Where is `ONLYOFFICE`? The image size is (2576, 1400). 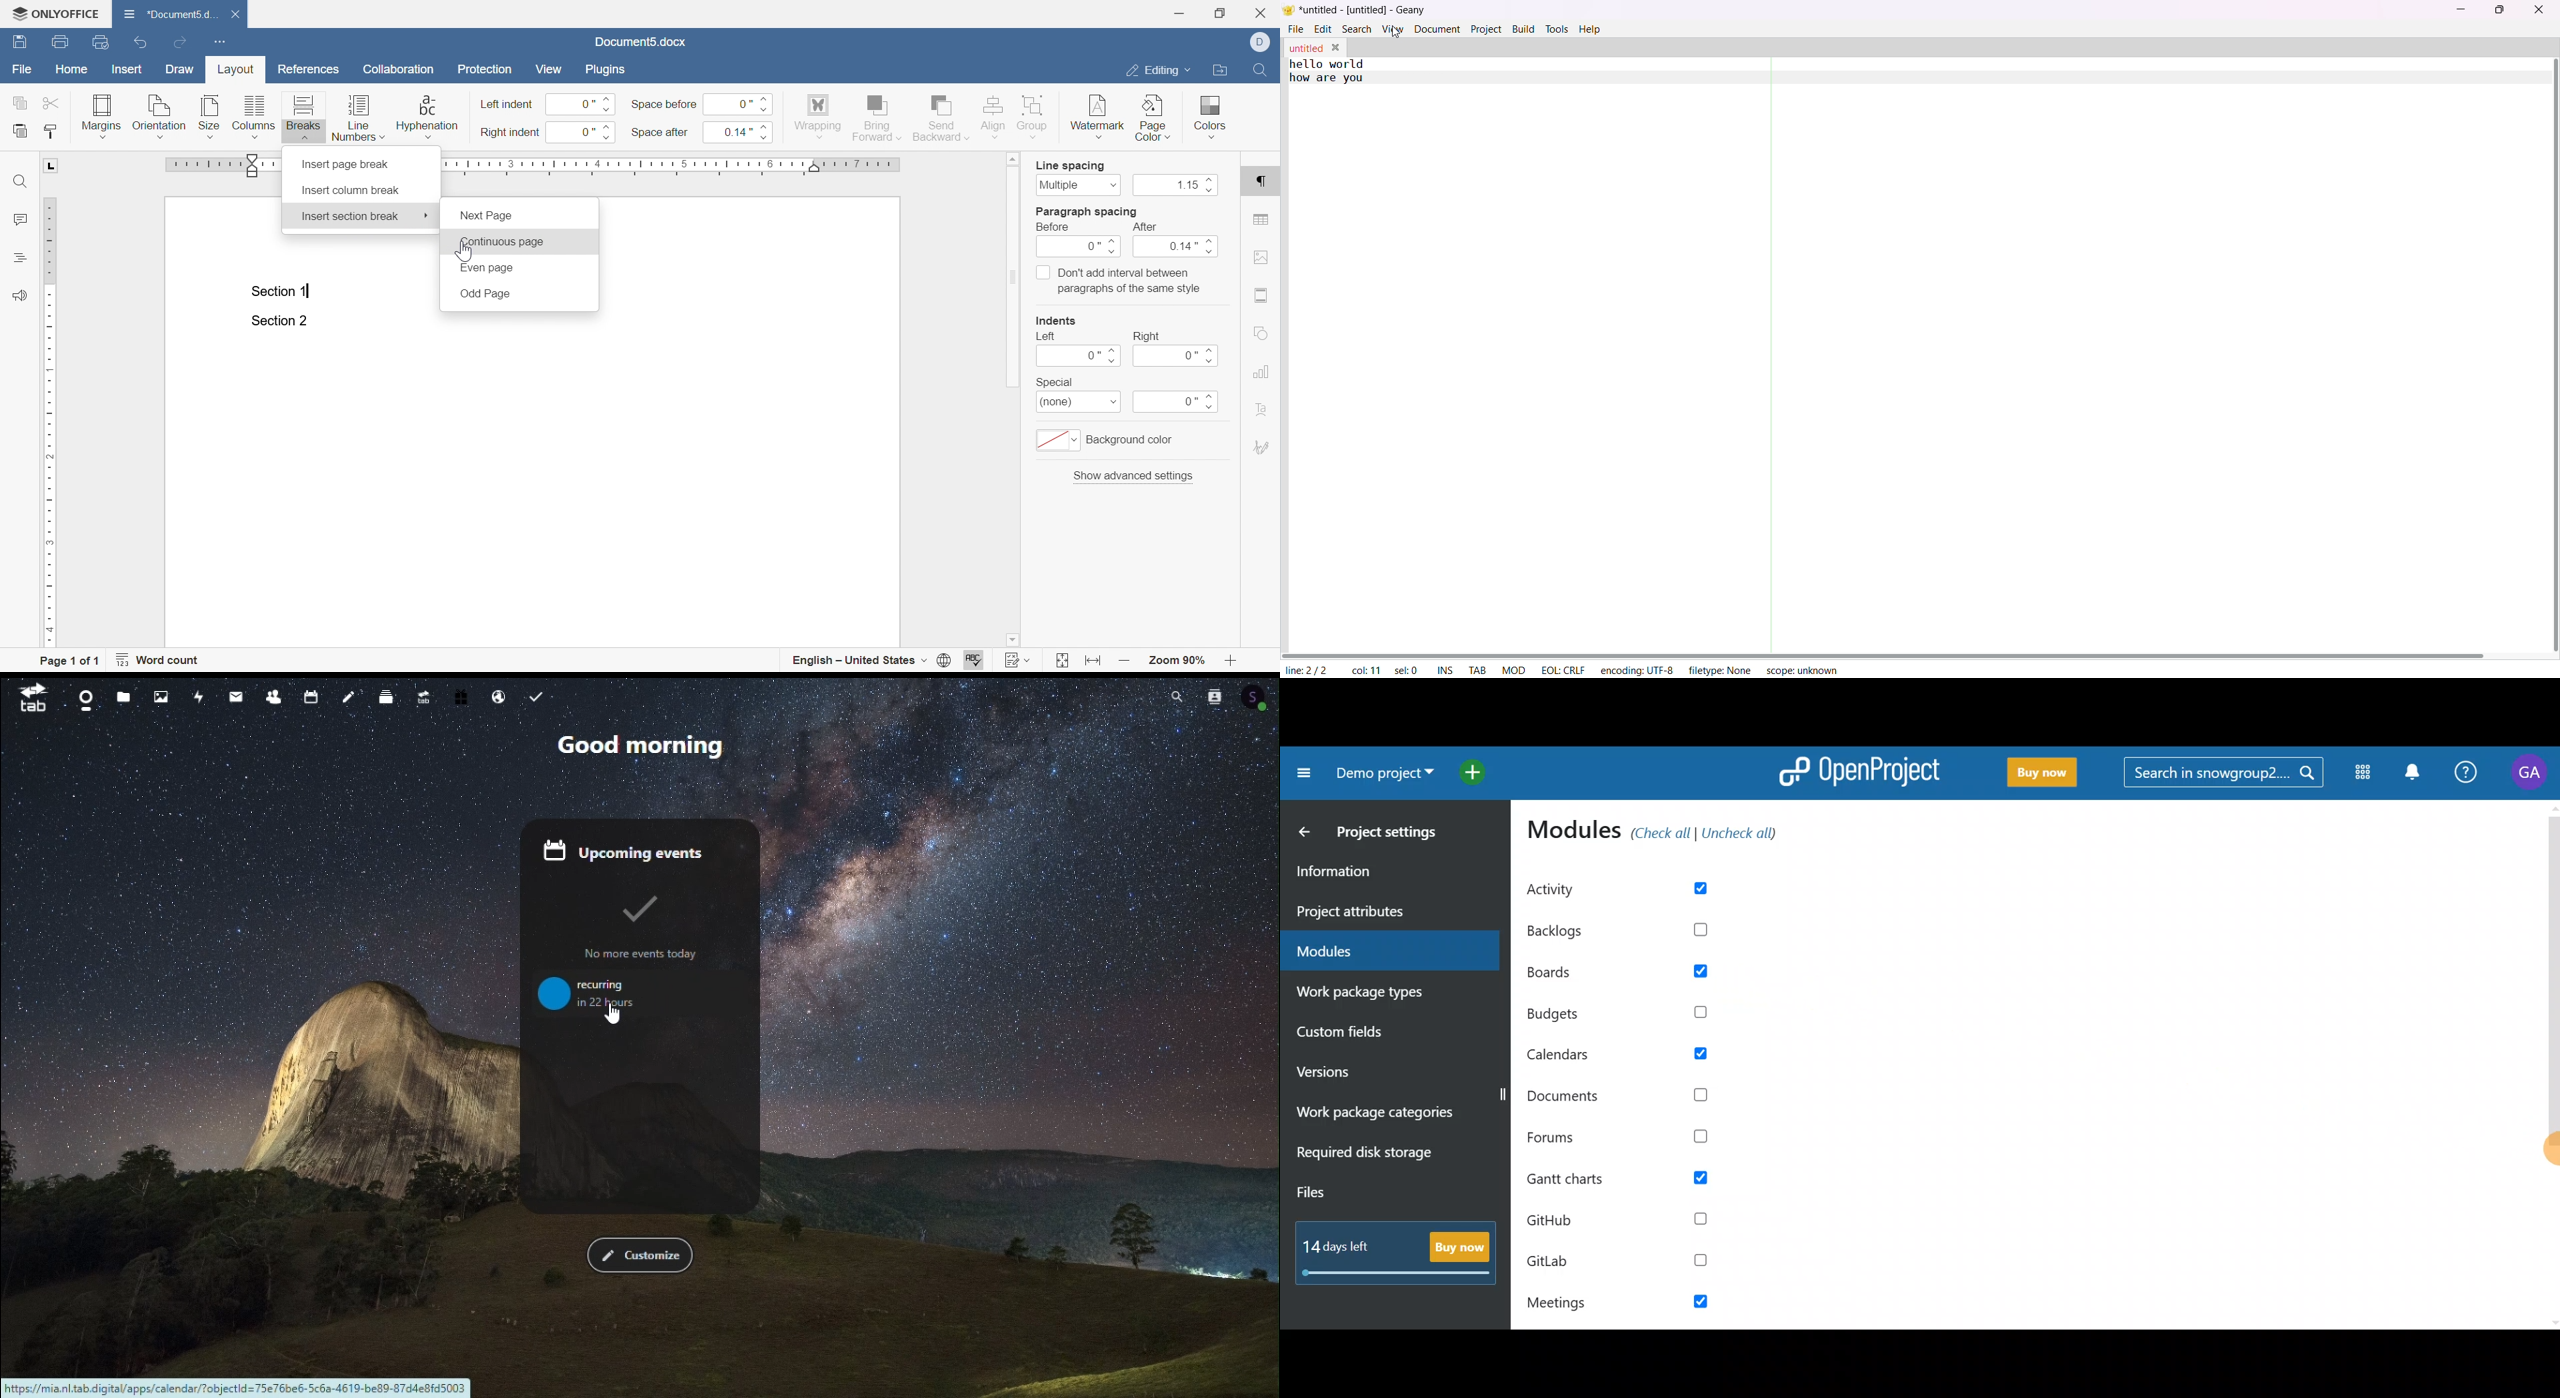
ONLYOFFICE is located at coordinates (55, 15).